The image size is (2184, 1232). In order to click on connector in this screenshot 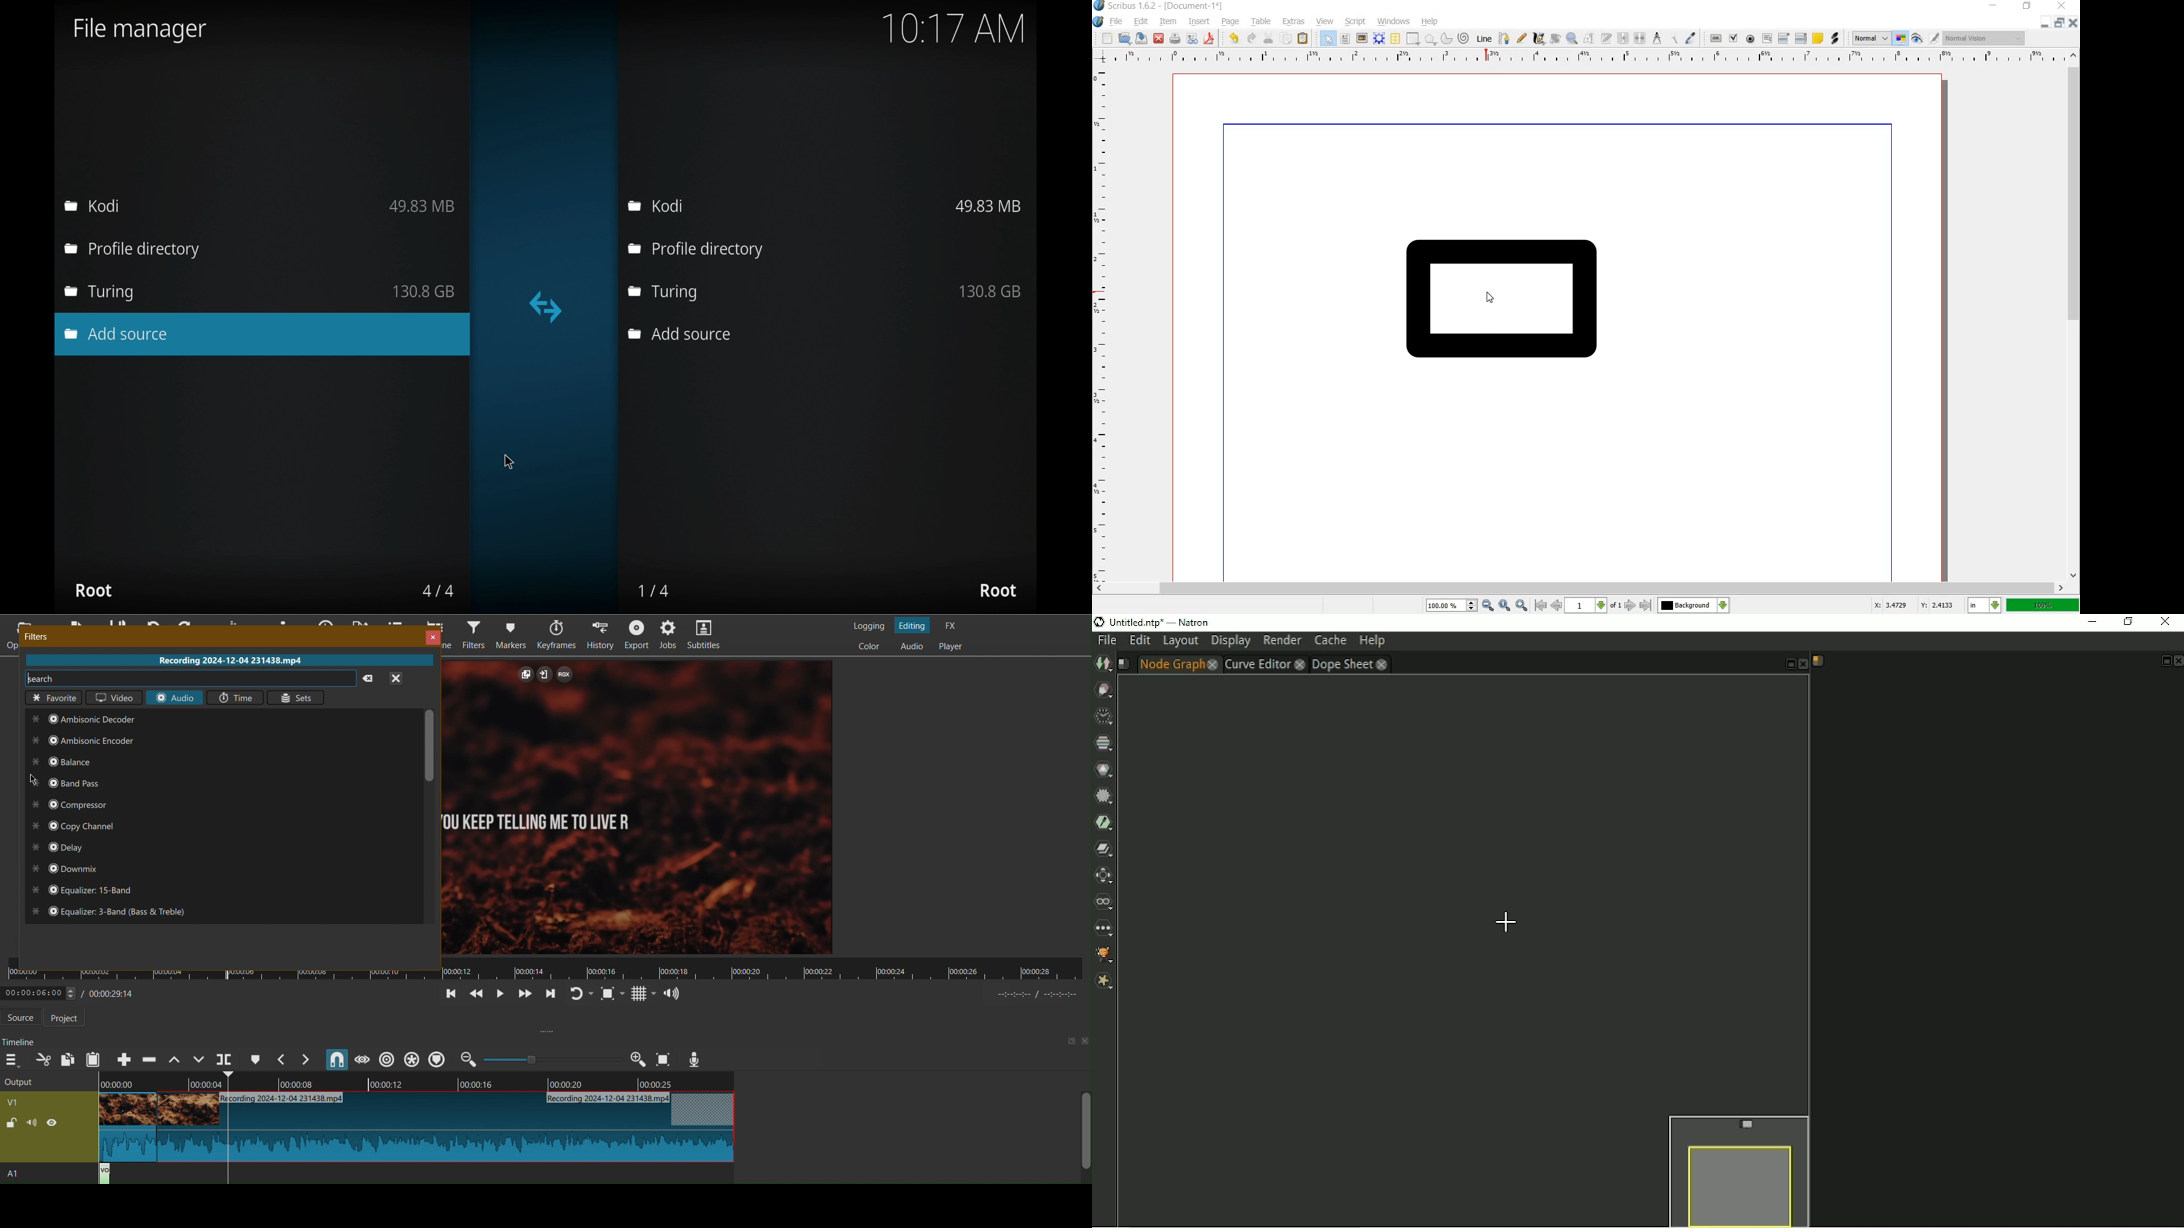, I will do `click(546, 307)`.